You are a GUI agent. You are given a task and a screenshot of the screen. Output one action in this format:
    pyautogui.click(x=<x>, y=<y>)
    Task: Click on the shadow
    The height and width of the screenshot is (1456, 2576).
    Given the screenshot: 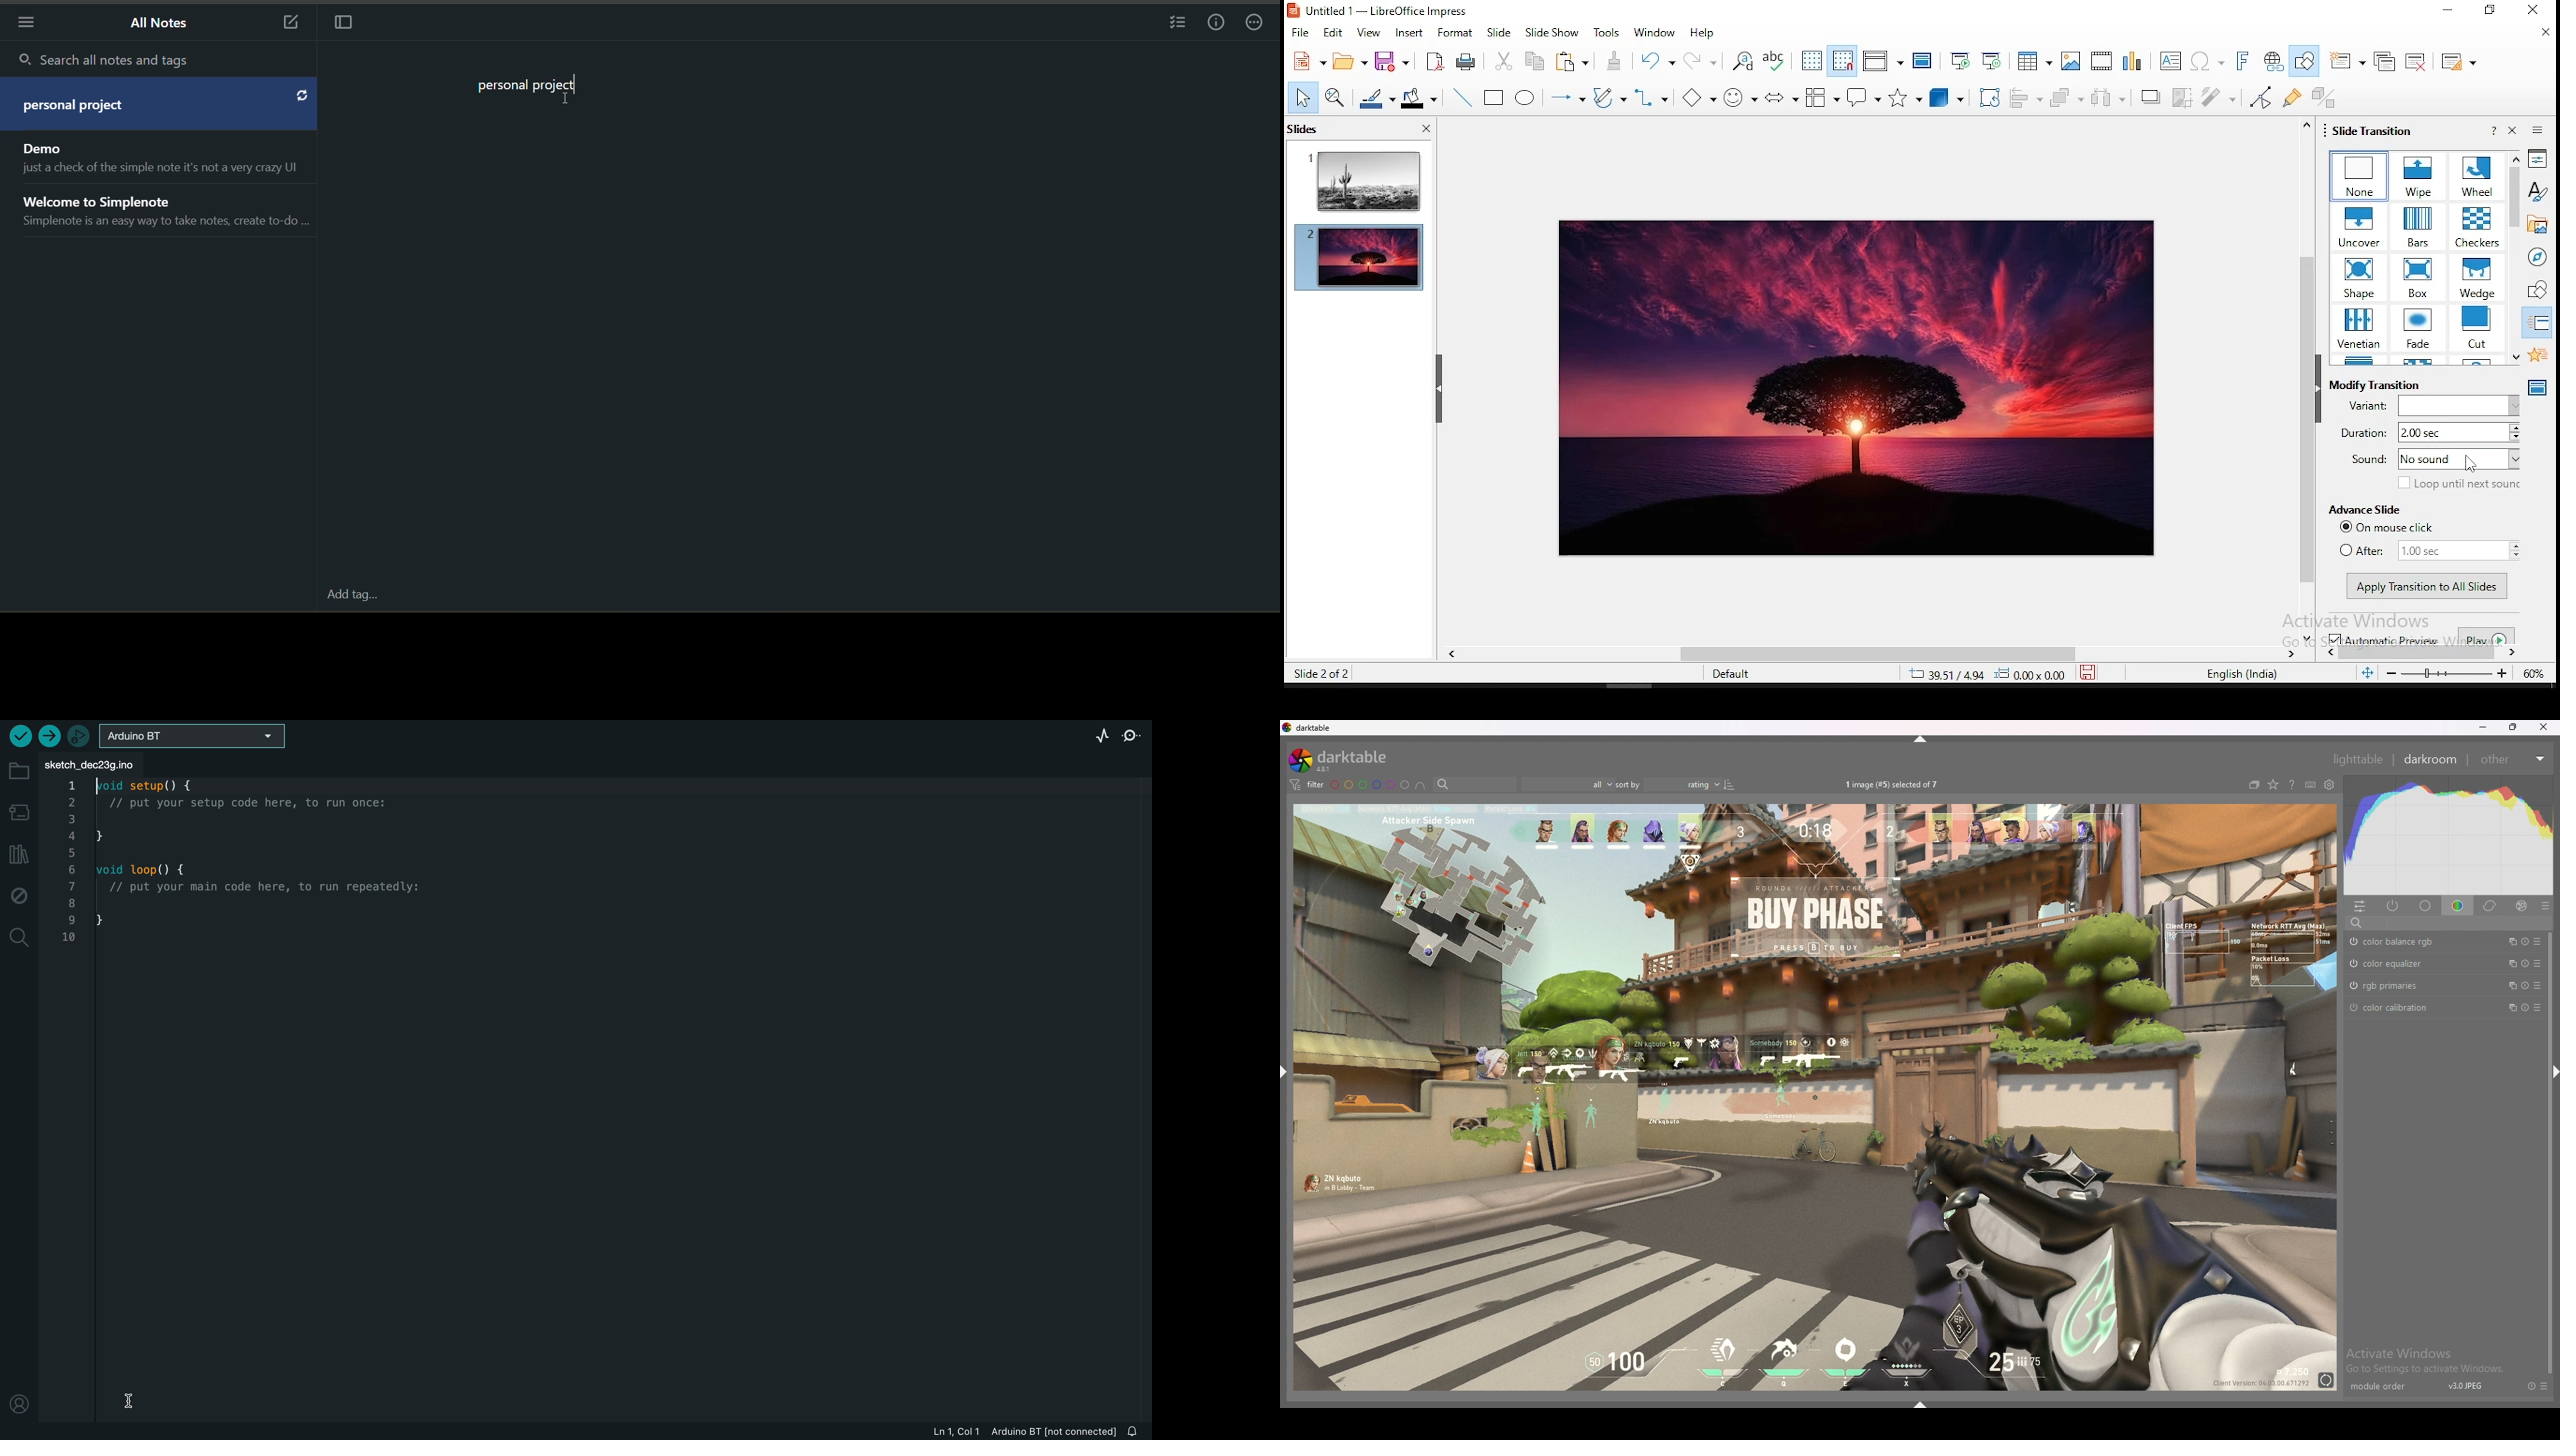 What is the action you would take?
    pyautogui.click(x=2150, y=97)
    